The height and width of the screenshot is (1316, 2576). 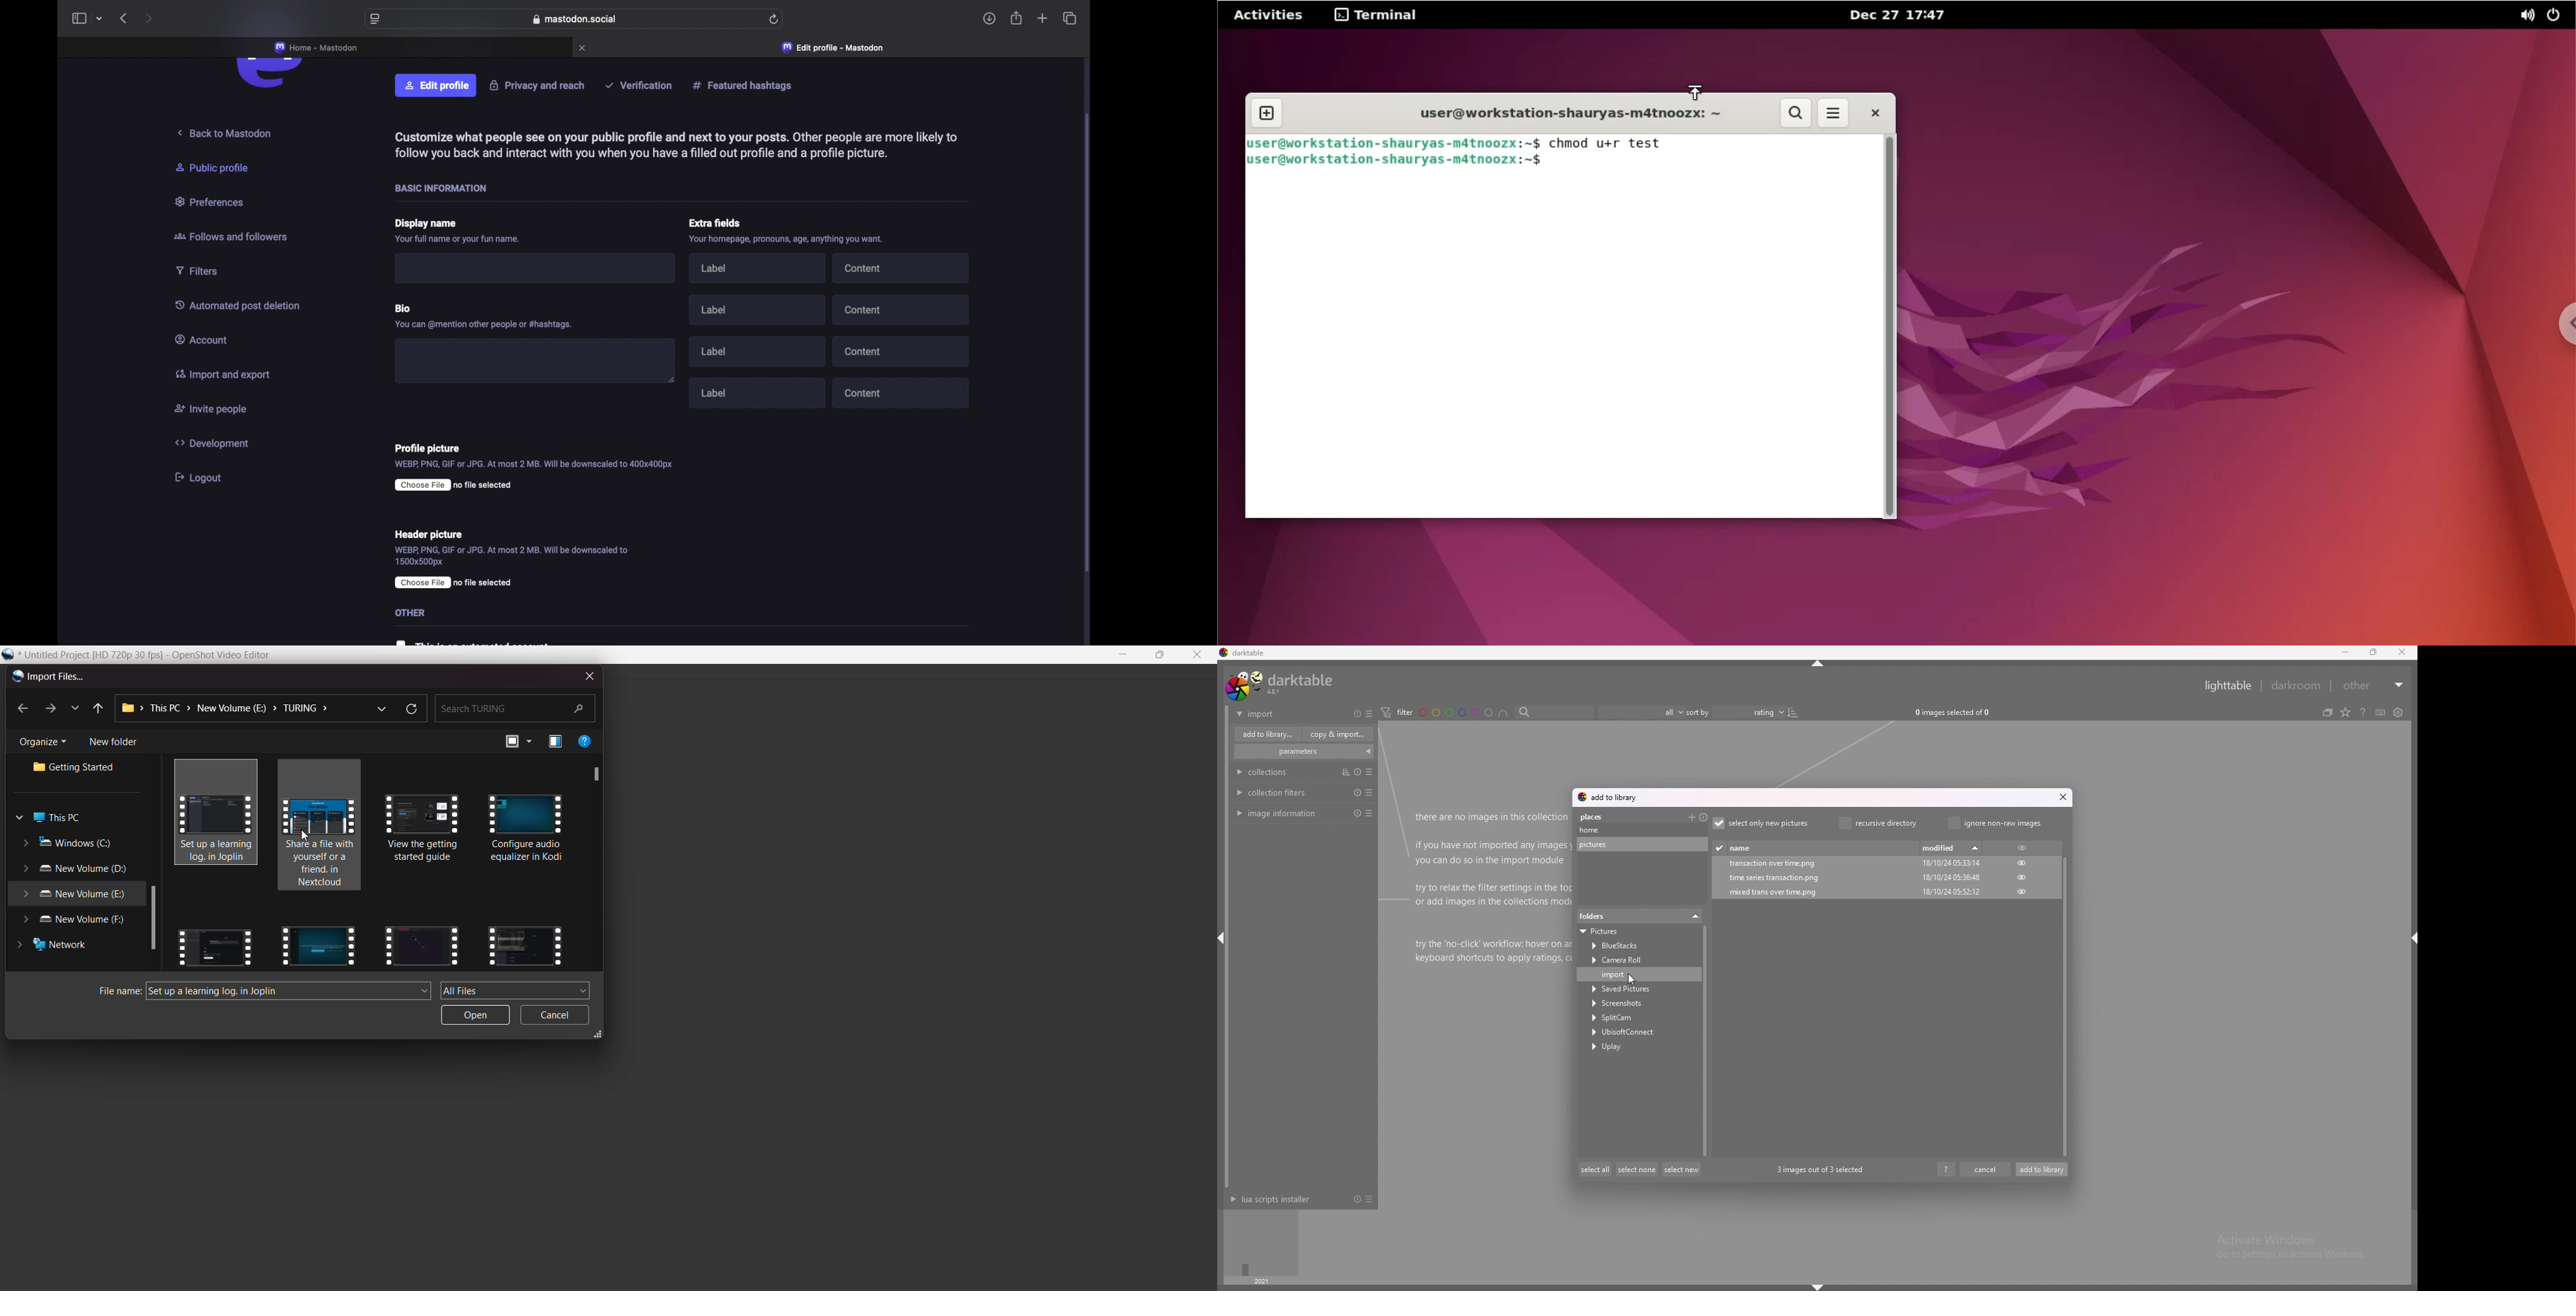 I want to click on reset, so click(x=1355, y=792).